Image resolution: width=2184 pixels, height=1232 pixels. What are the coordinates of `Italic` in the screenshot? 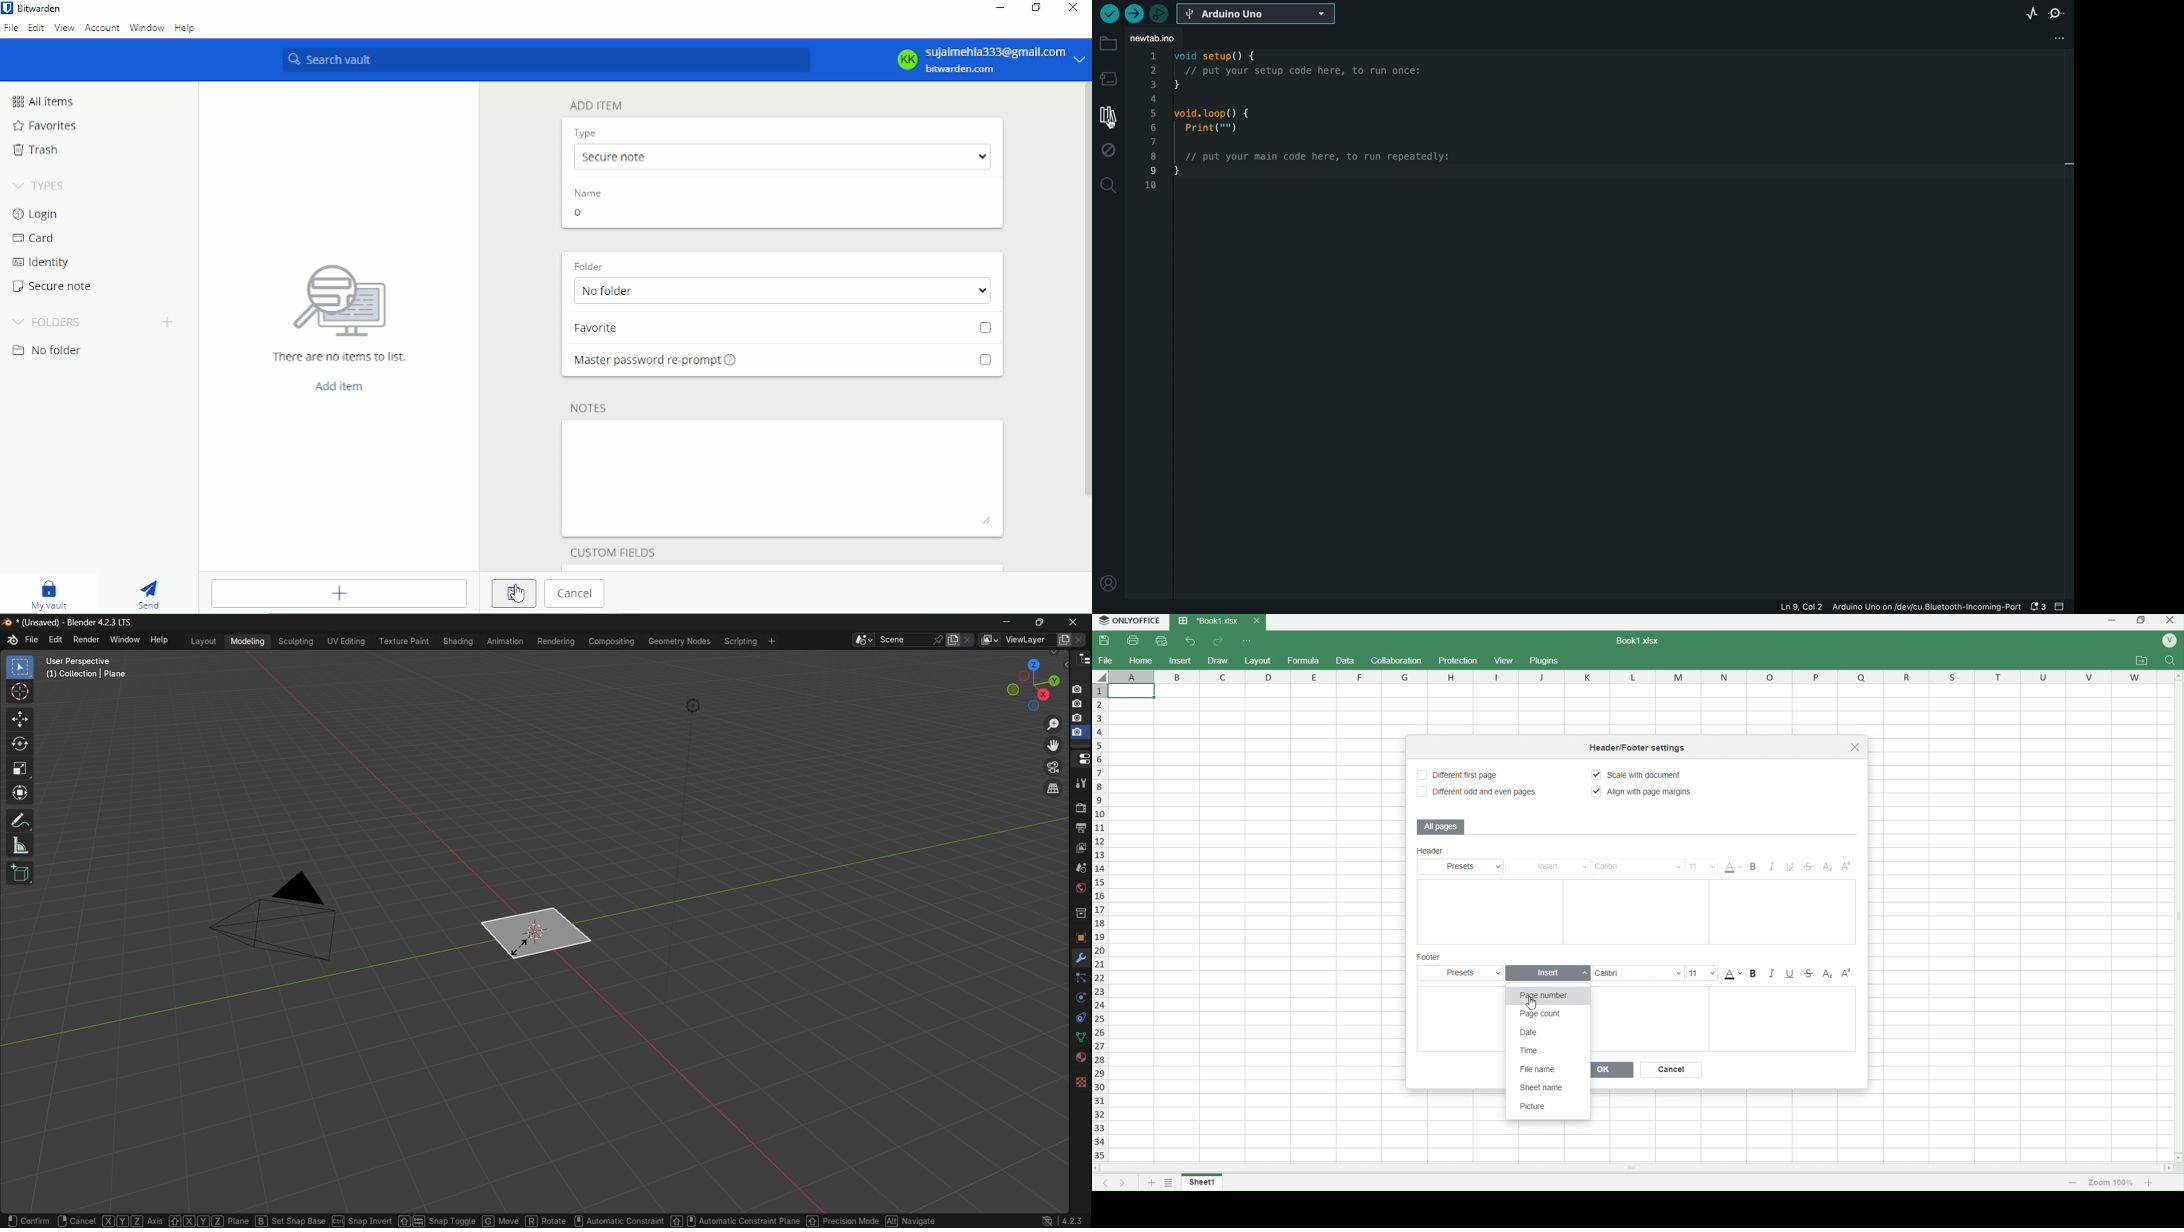 It's located at (1774, 974).